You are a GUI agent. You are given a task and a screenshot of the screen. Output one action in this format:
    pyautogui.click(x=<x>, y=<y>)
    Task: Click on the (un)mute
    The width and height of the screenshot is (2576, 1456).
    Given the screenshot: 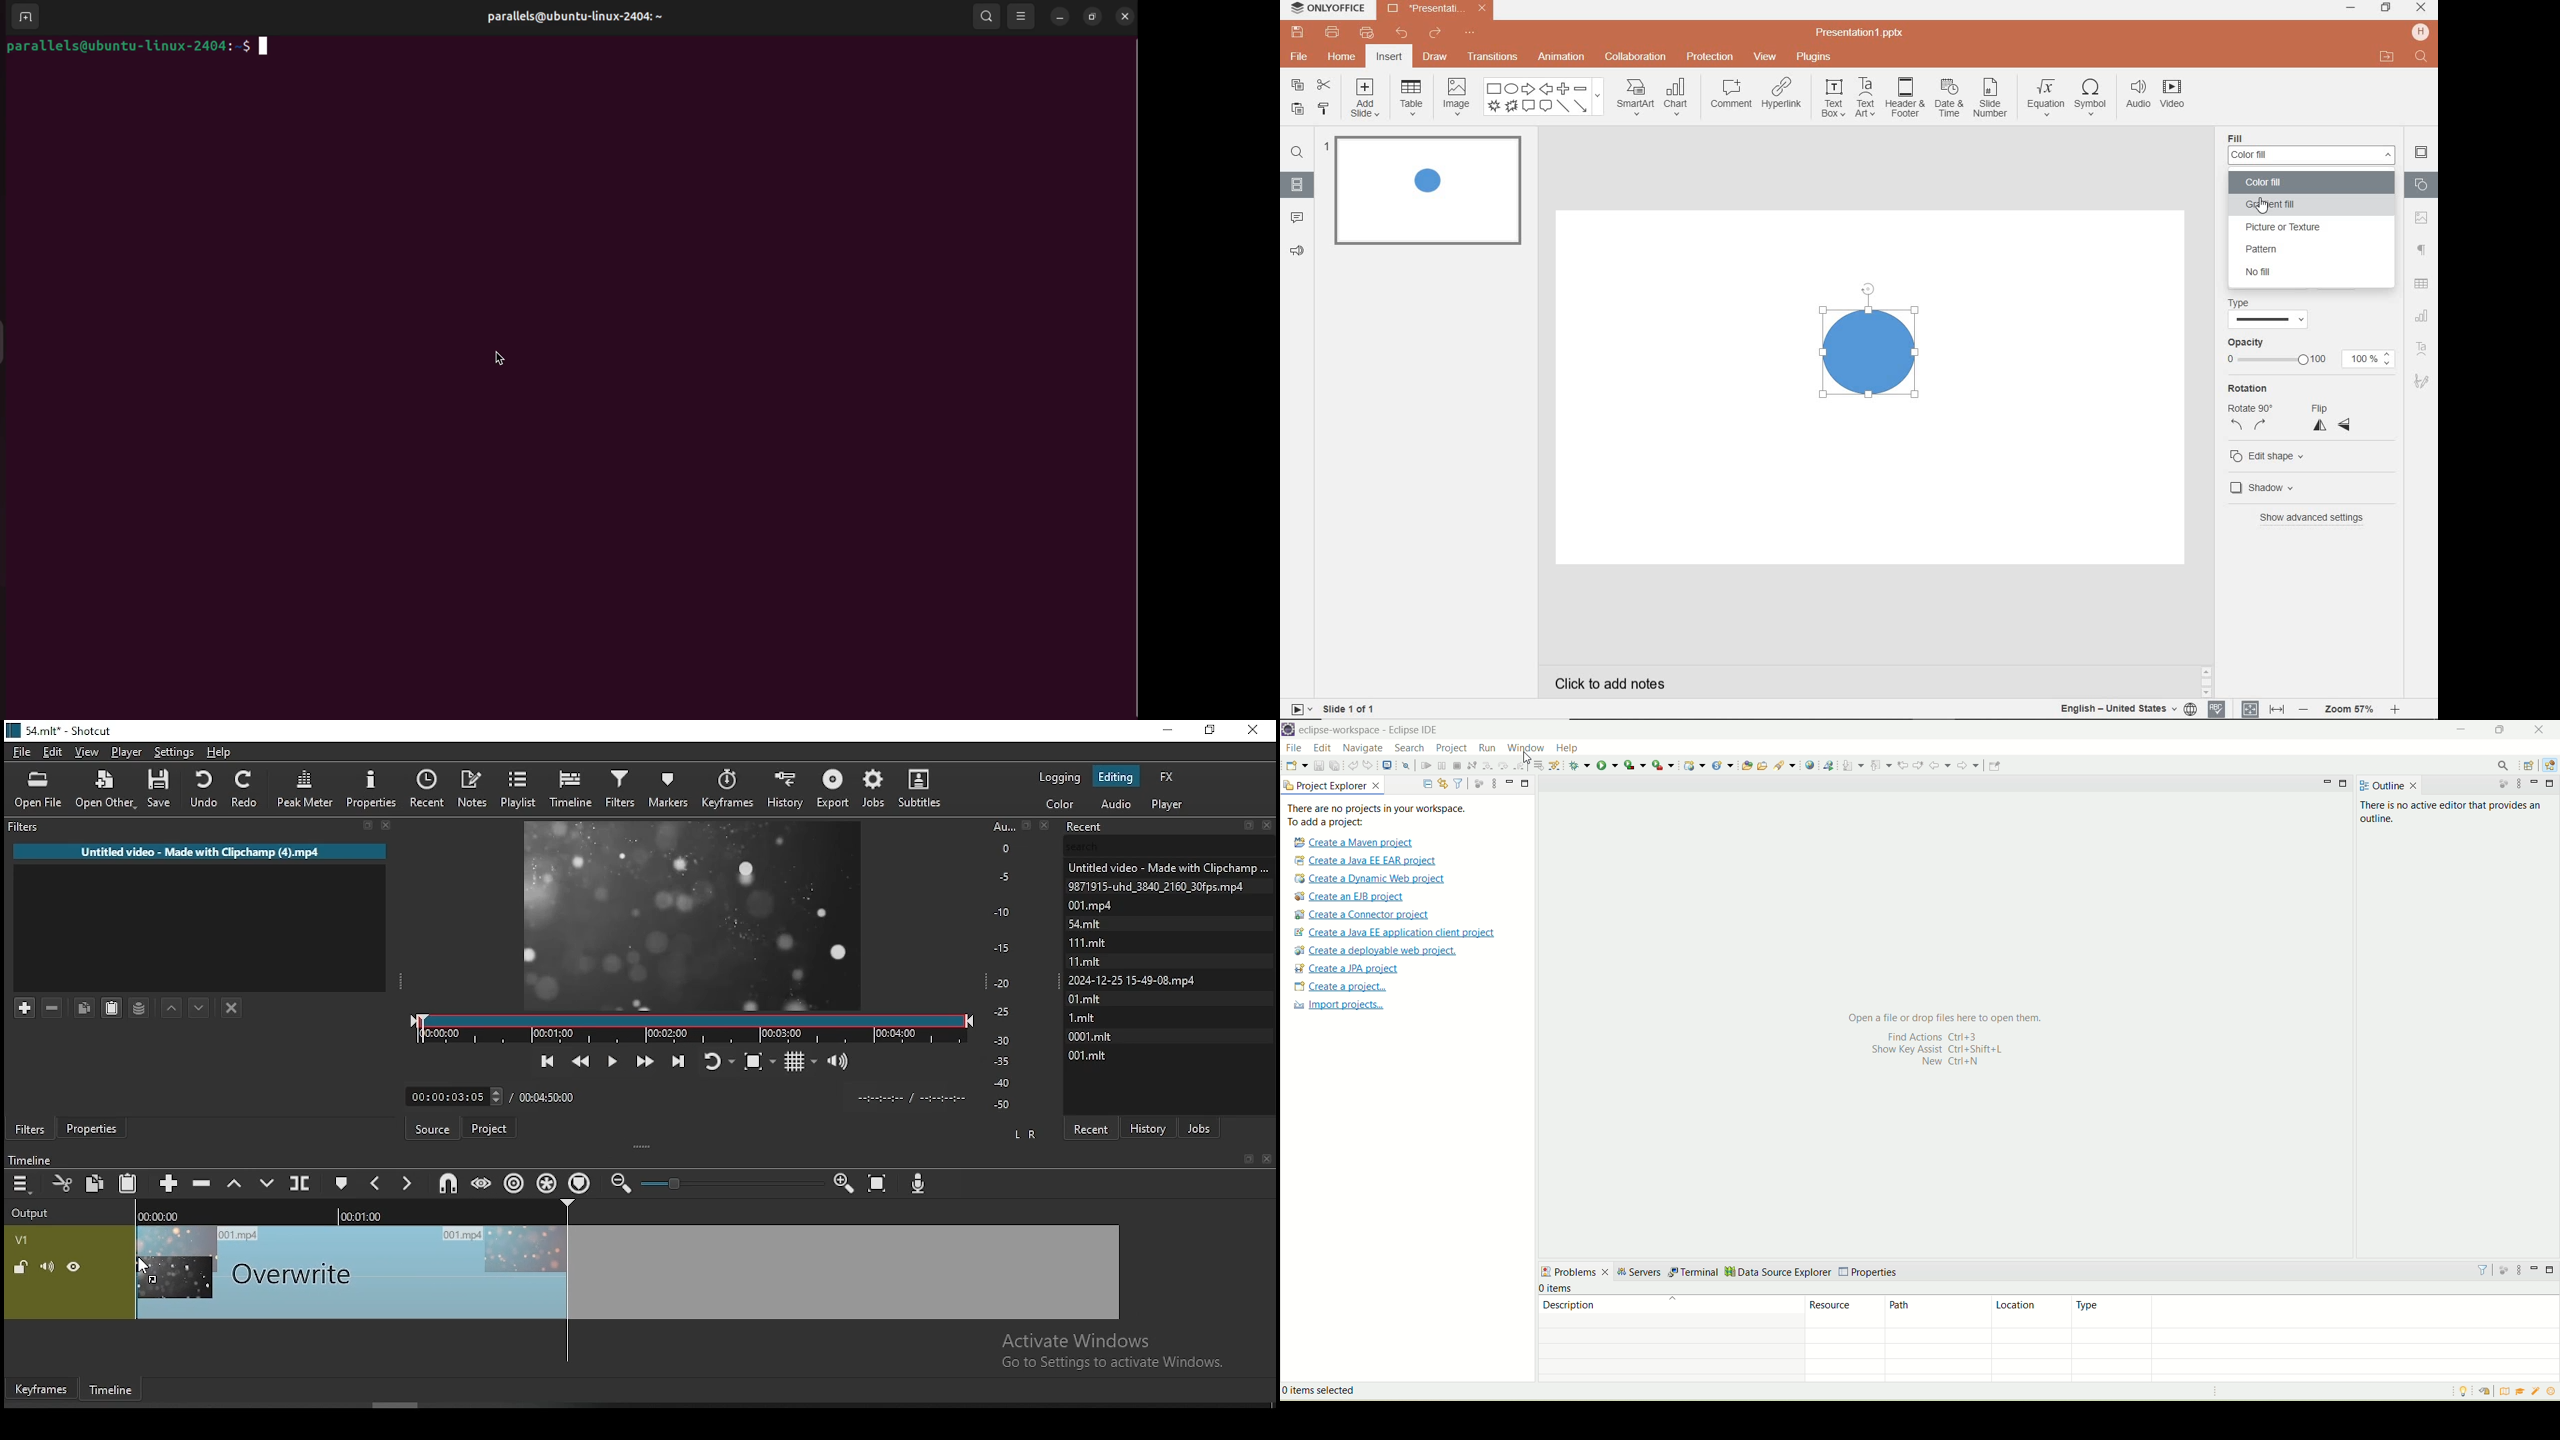 What is the action you would take?
    pyautogui.click(x=47, y=1267)
    